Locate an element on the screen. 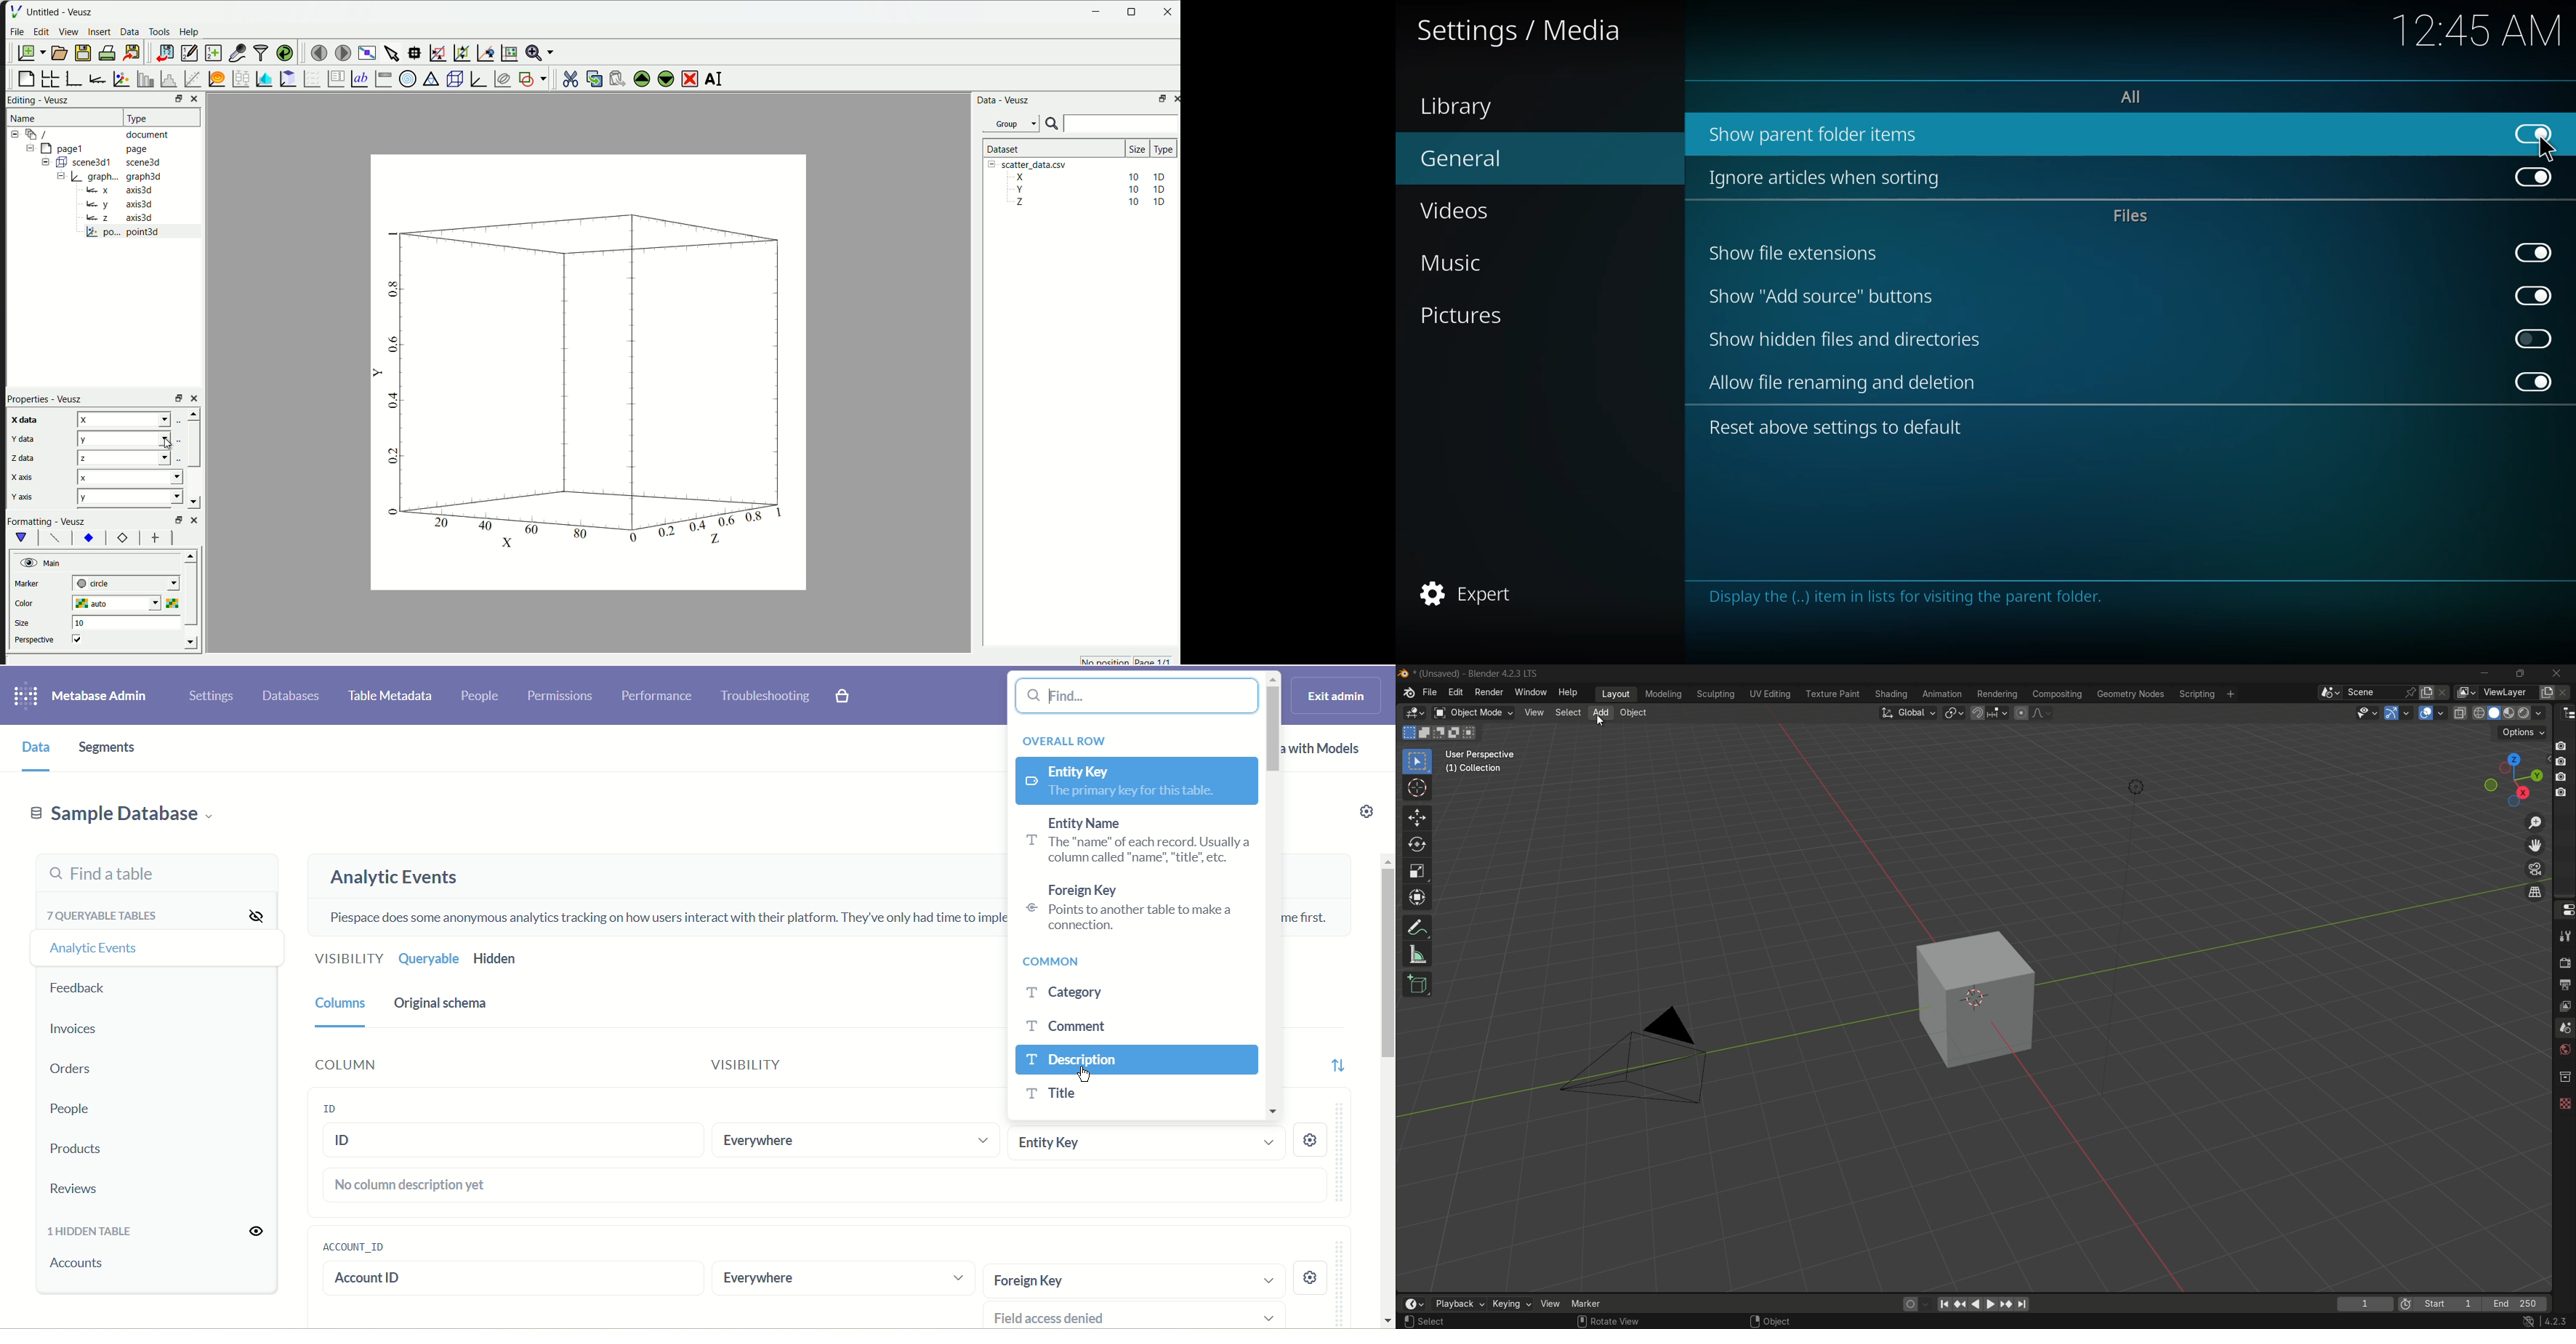  add new layer is located at coordinates (2547, 693).